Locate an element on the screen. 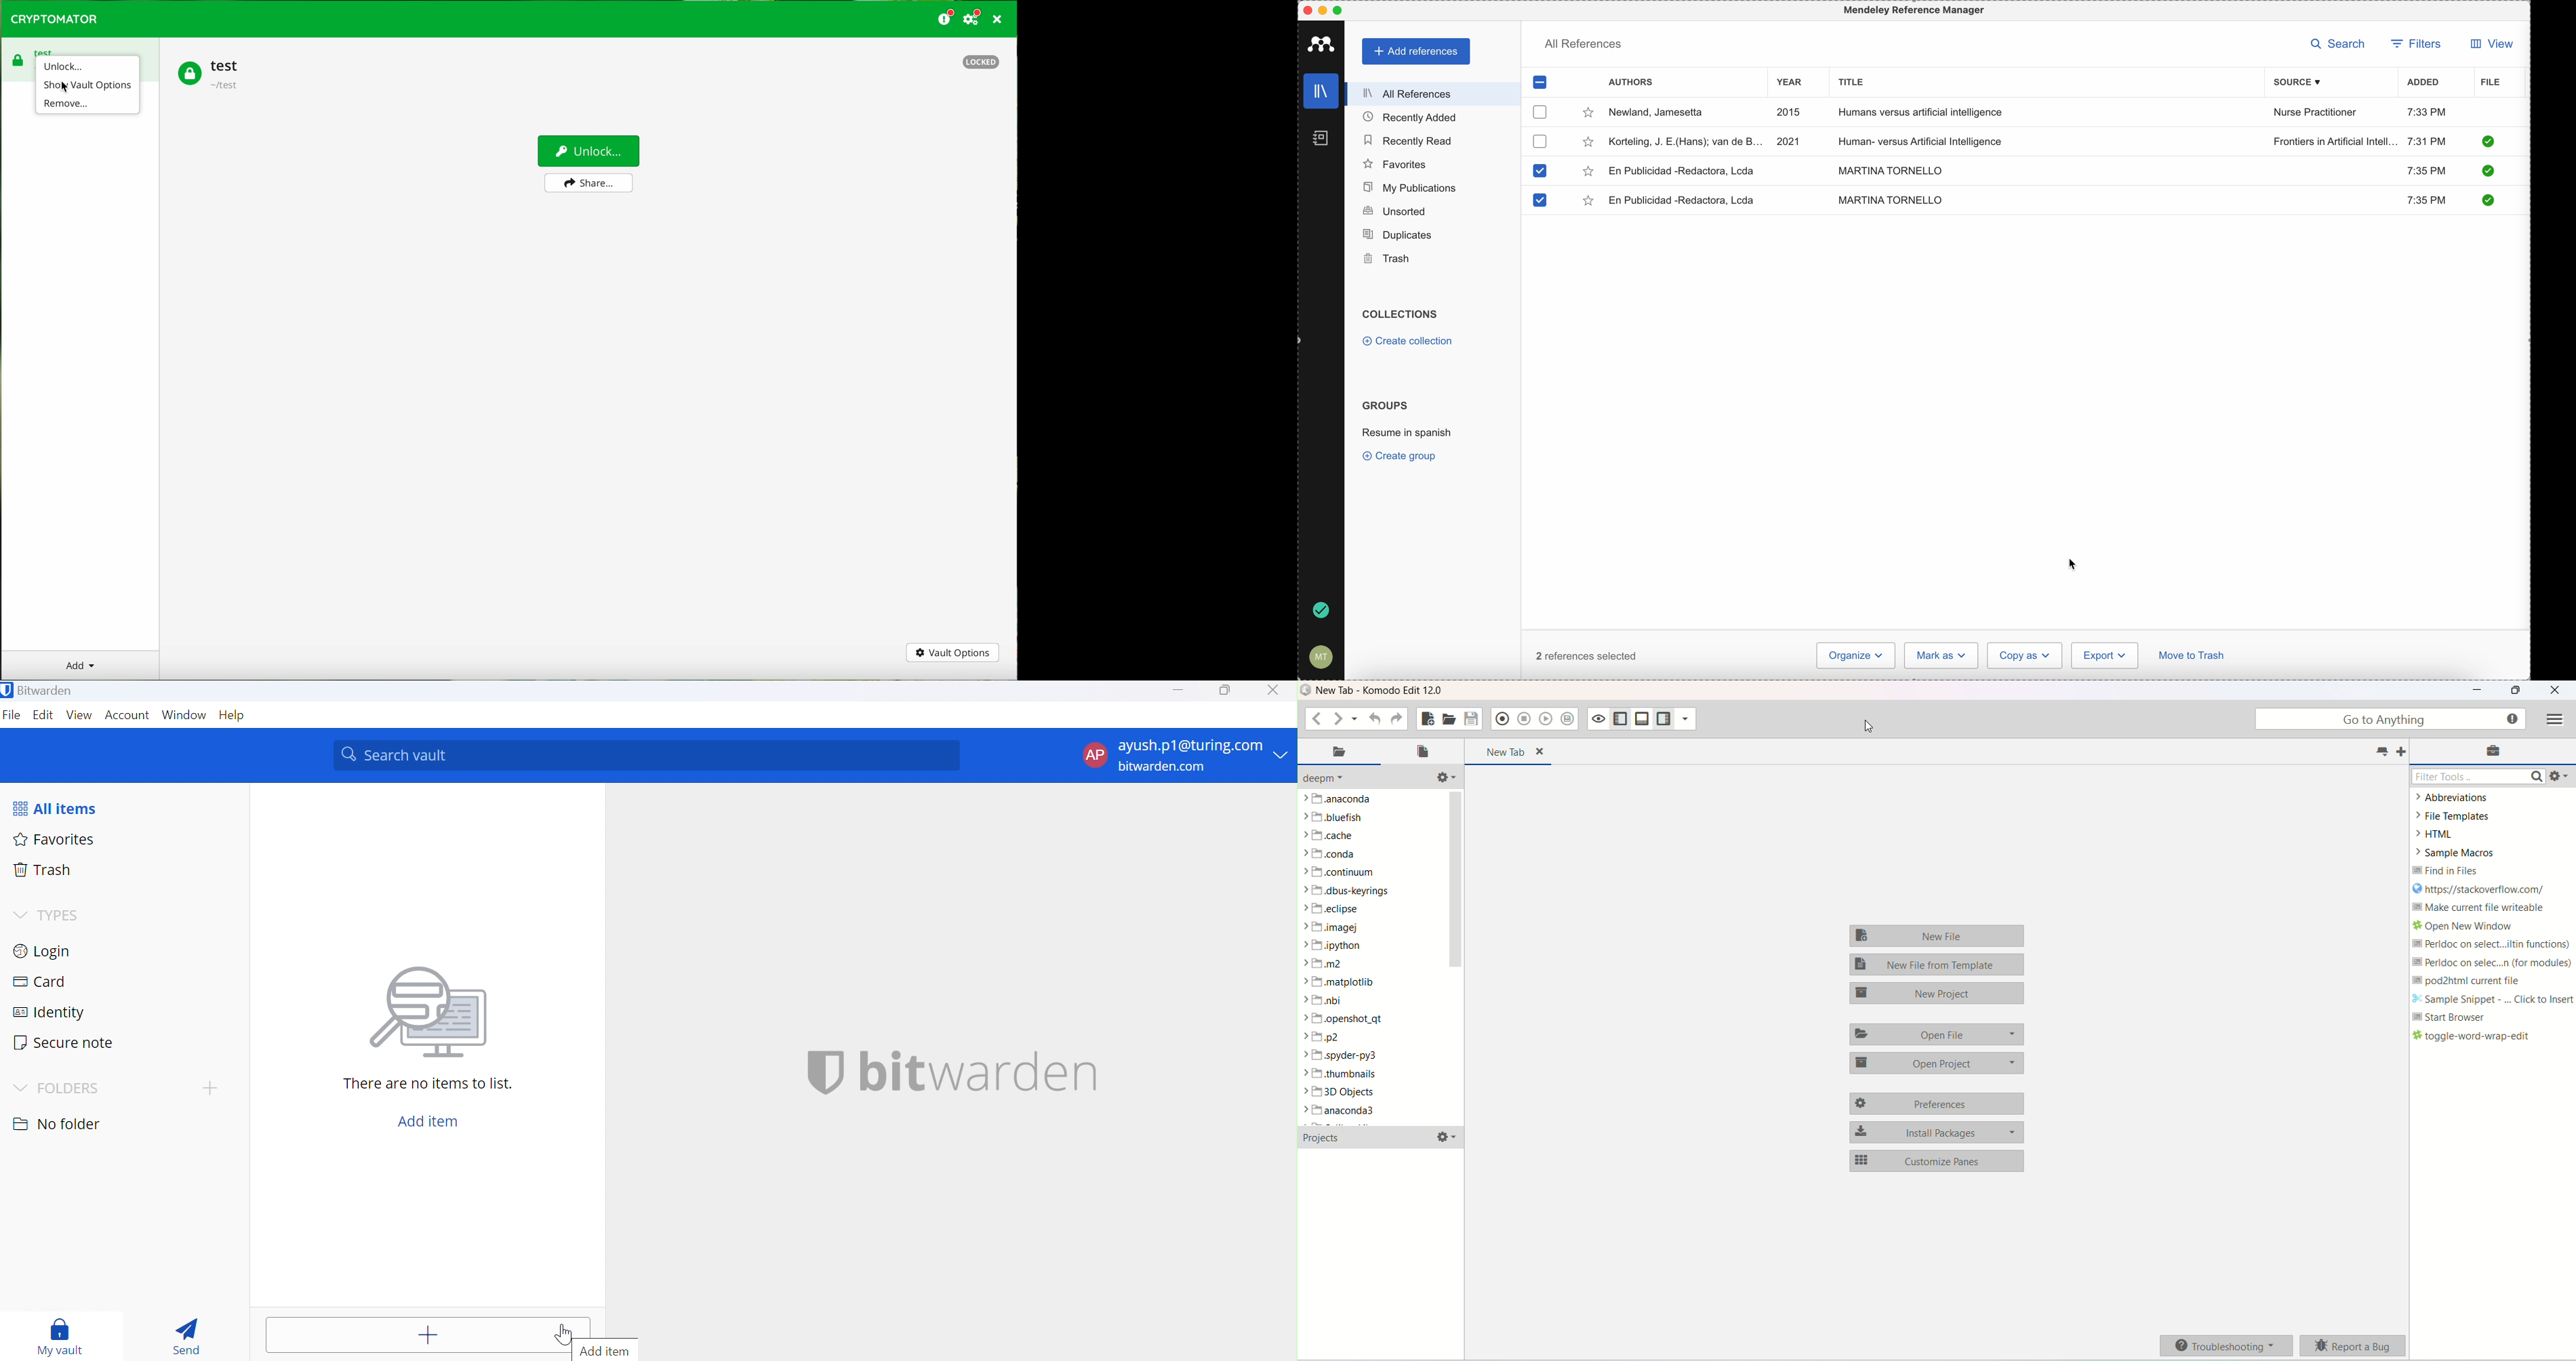 This screenshot has height=1372, width=2576. duplicates is located at coordinates (1397, 235).